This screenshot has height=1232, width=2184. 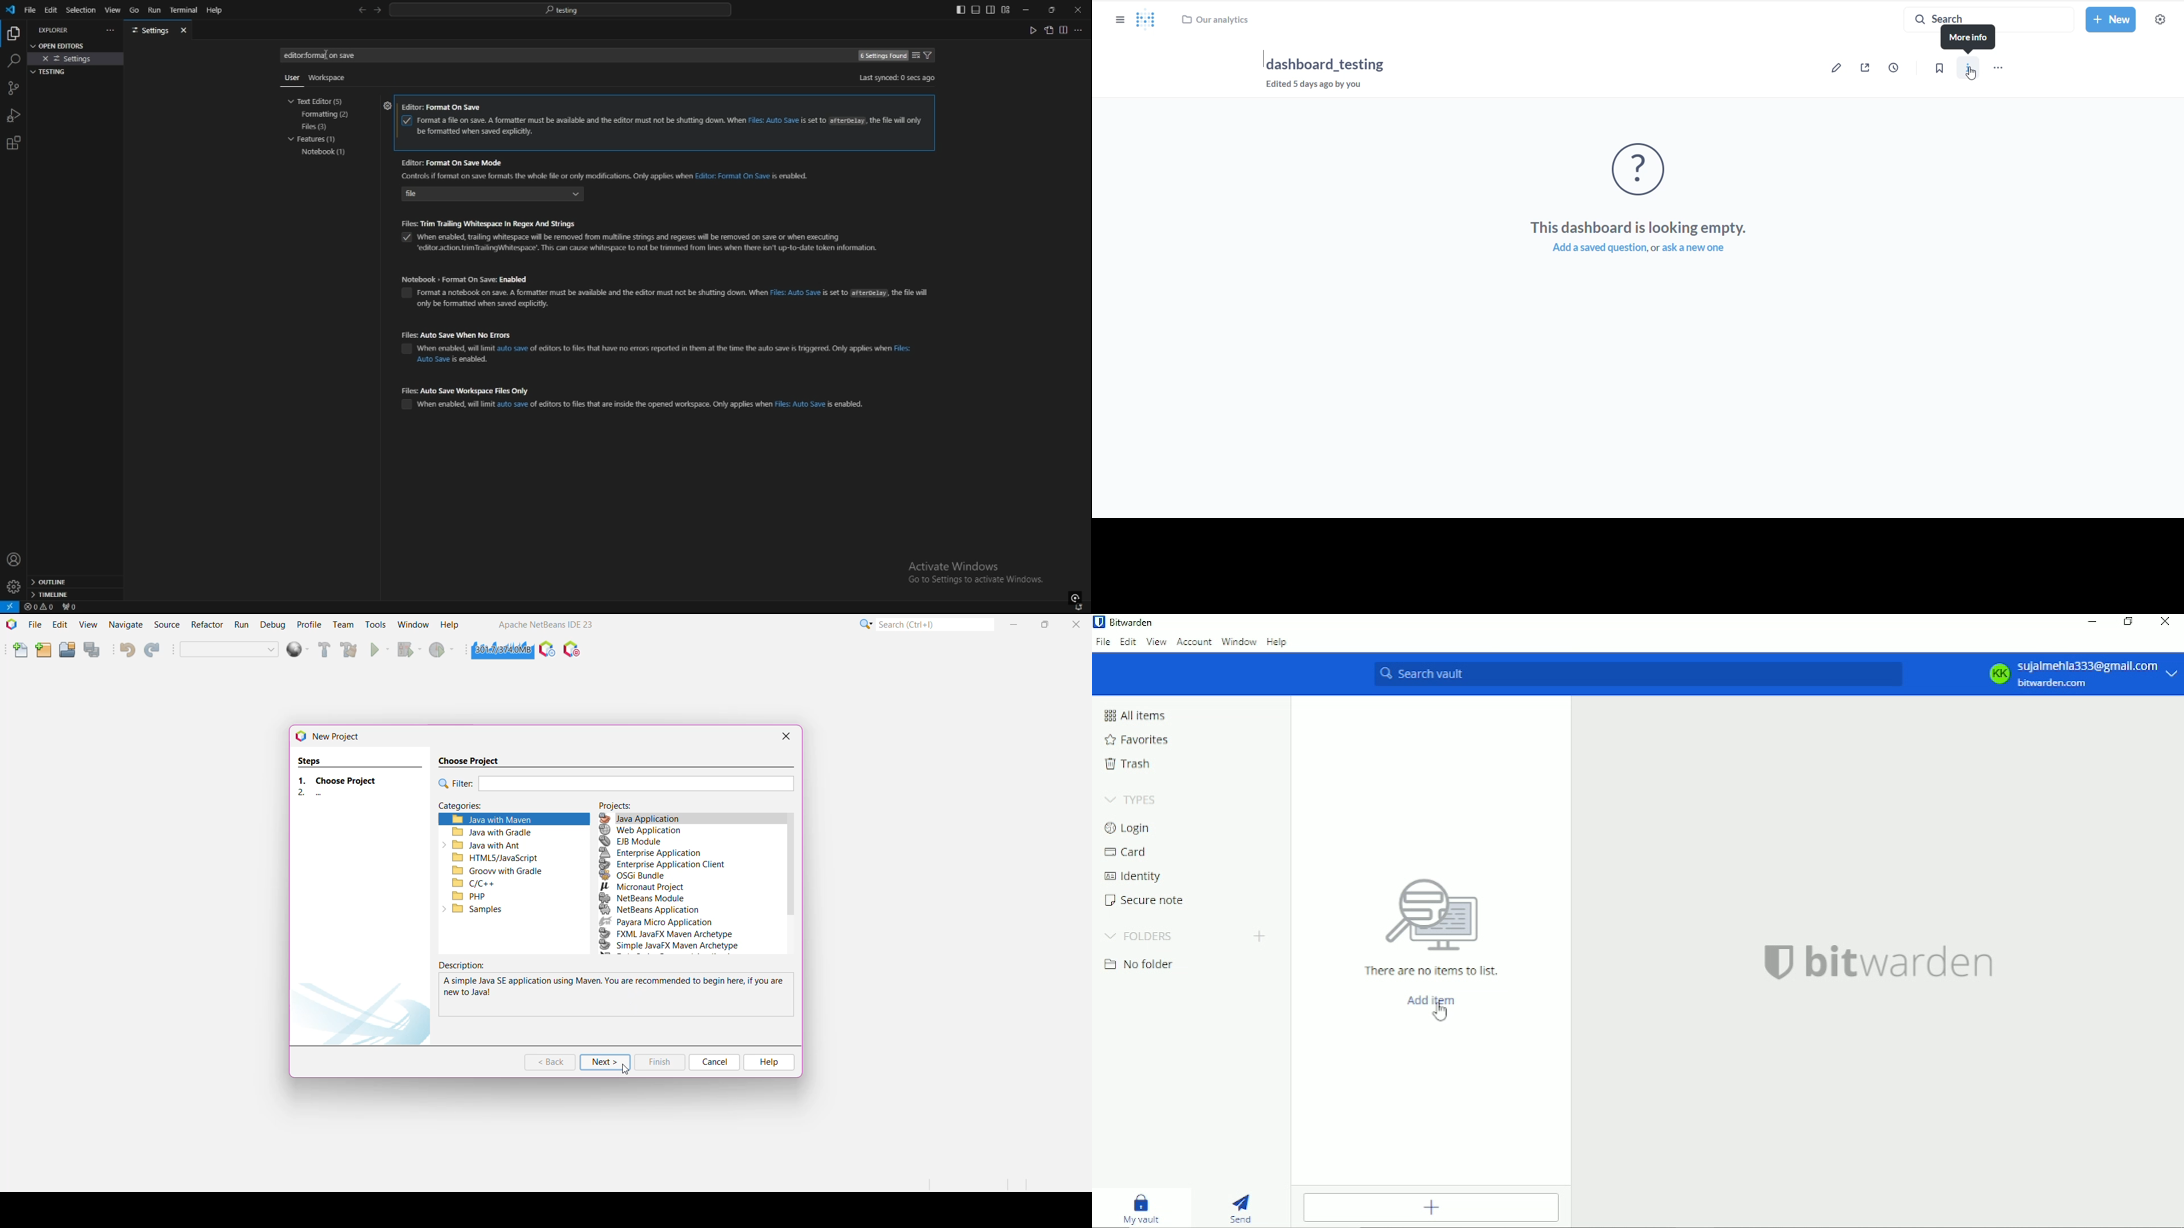 I want to click on bookmark, so click(x=1943, y=72).